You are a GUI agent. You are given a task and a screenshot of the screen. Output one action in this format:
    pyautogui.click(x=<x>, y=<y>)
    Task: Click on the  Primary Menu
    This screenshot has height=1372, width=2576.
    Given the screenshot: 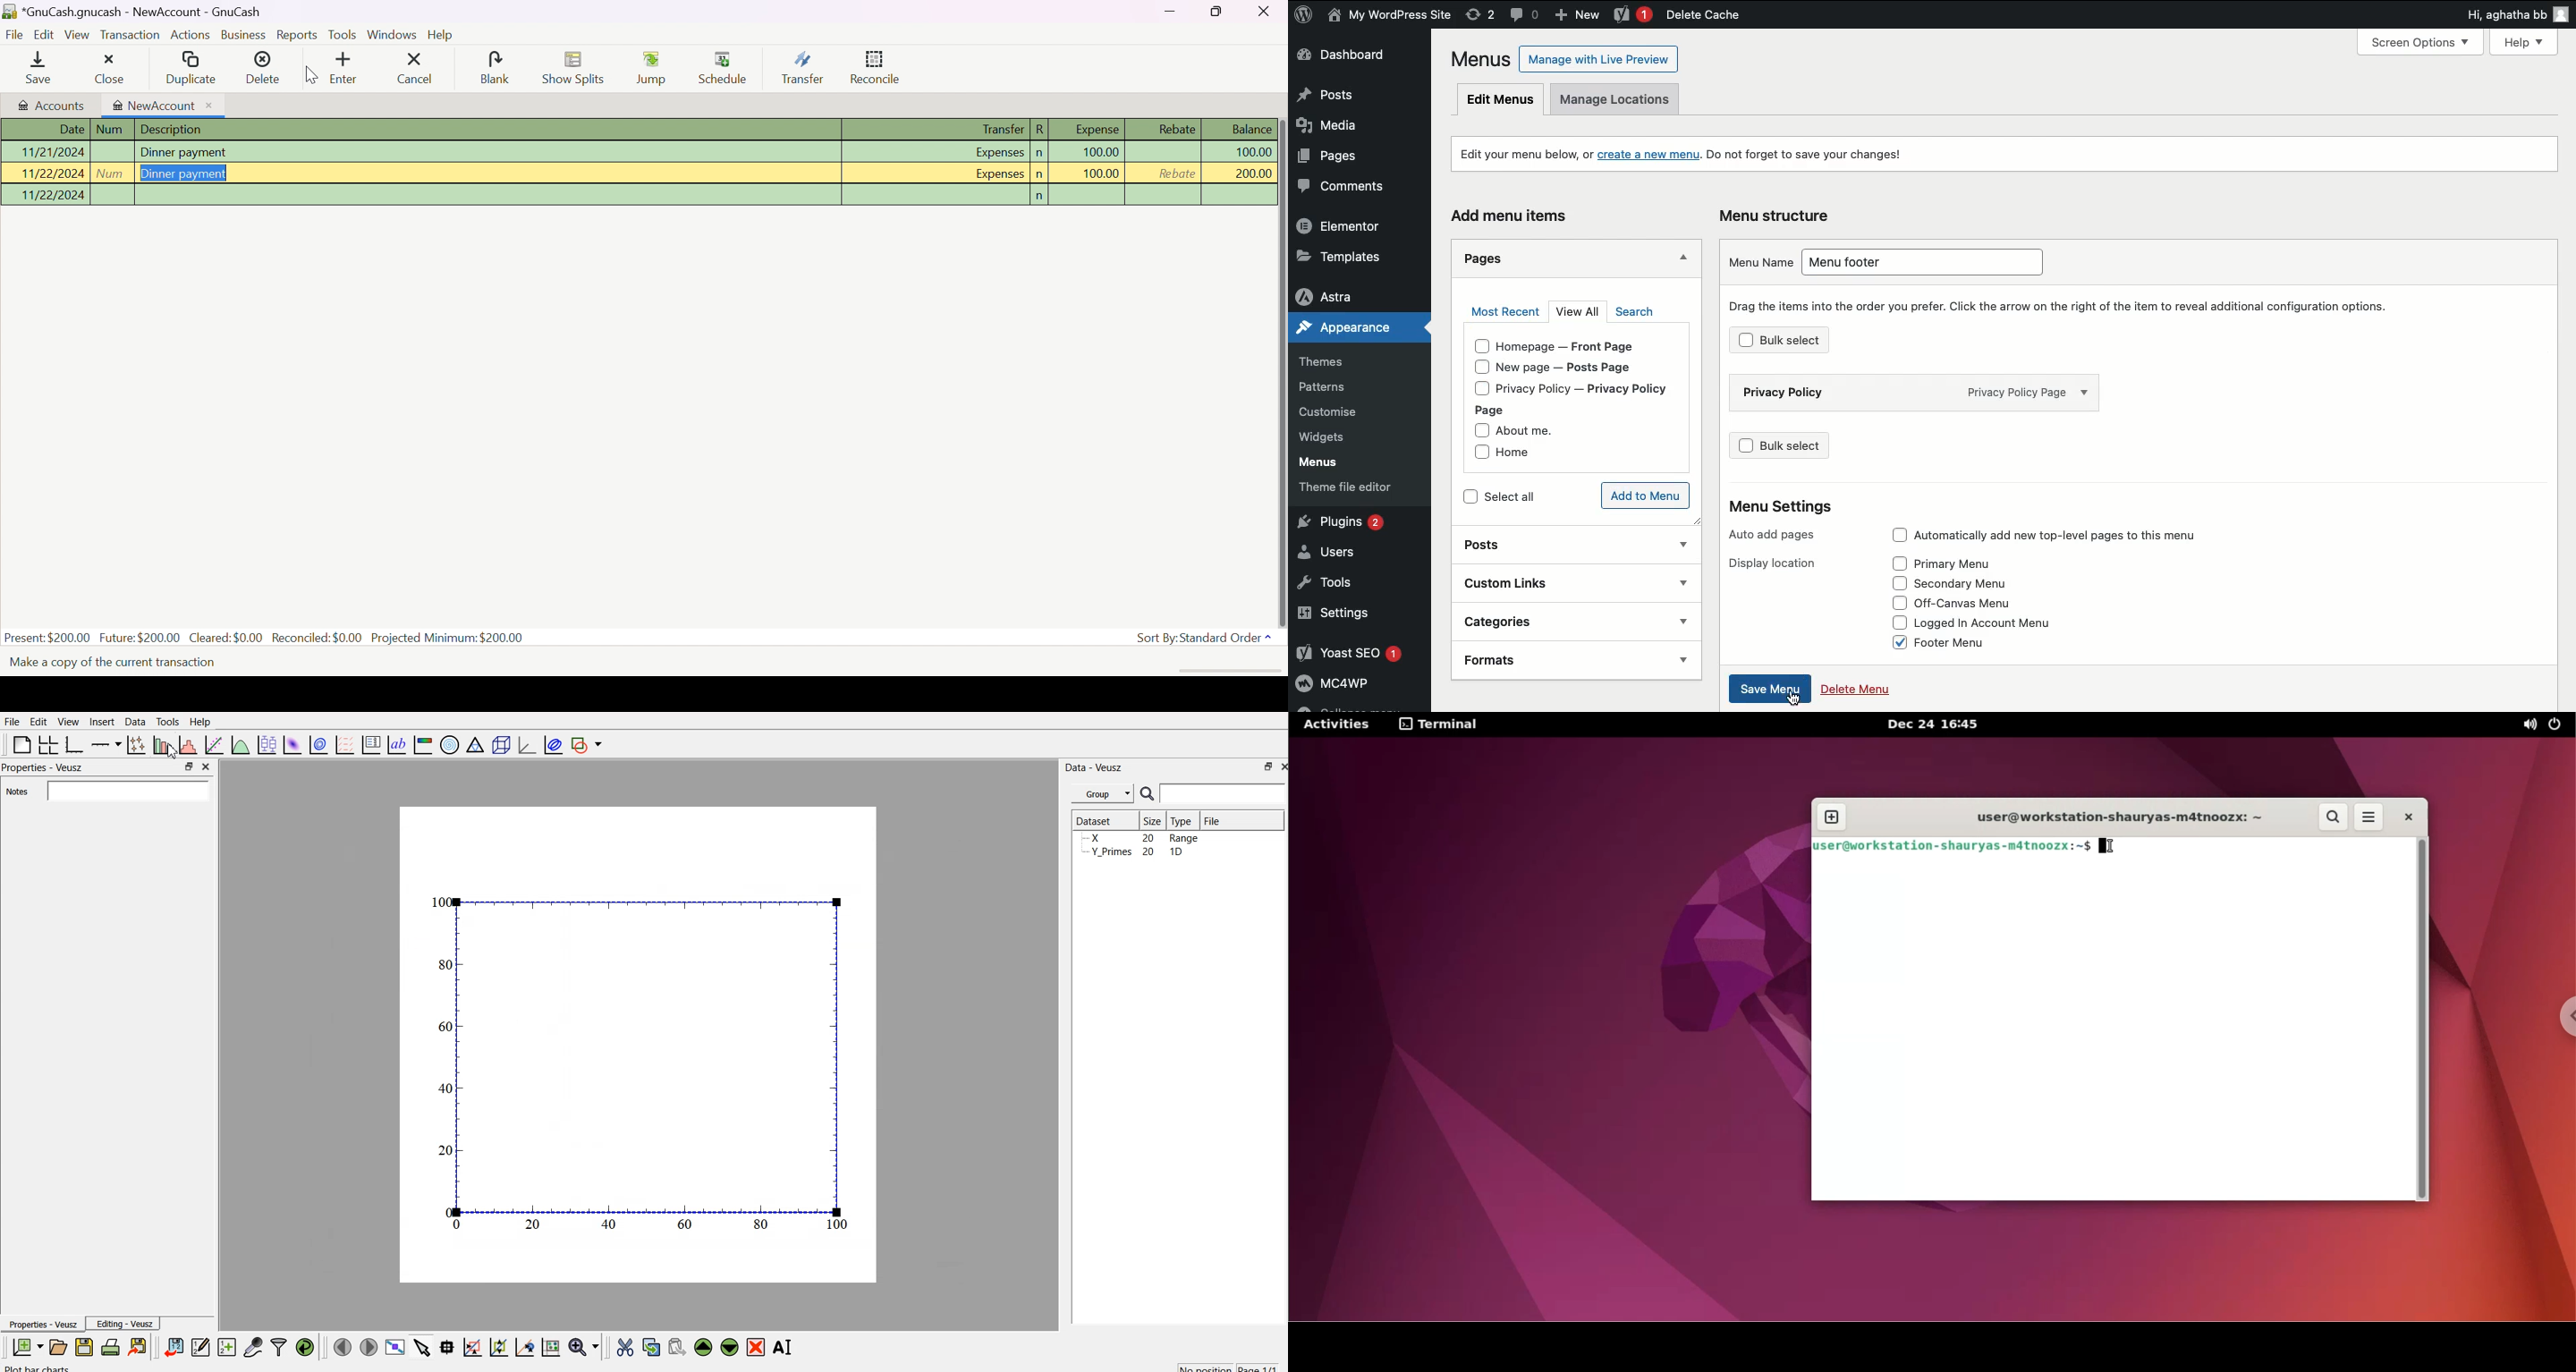 What is the action you would take?
    pyautogui.click(x=1976, y=563)
    